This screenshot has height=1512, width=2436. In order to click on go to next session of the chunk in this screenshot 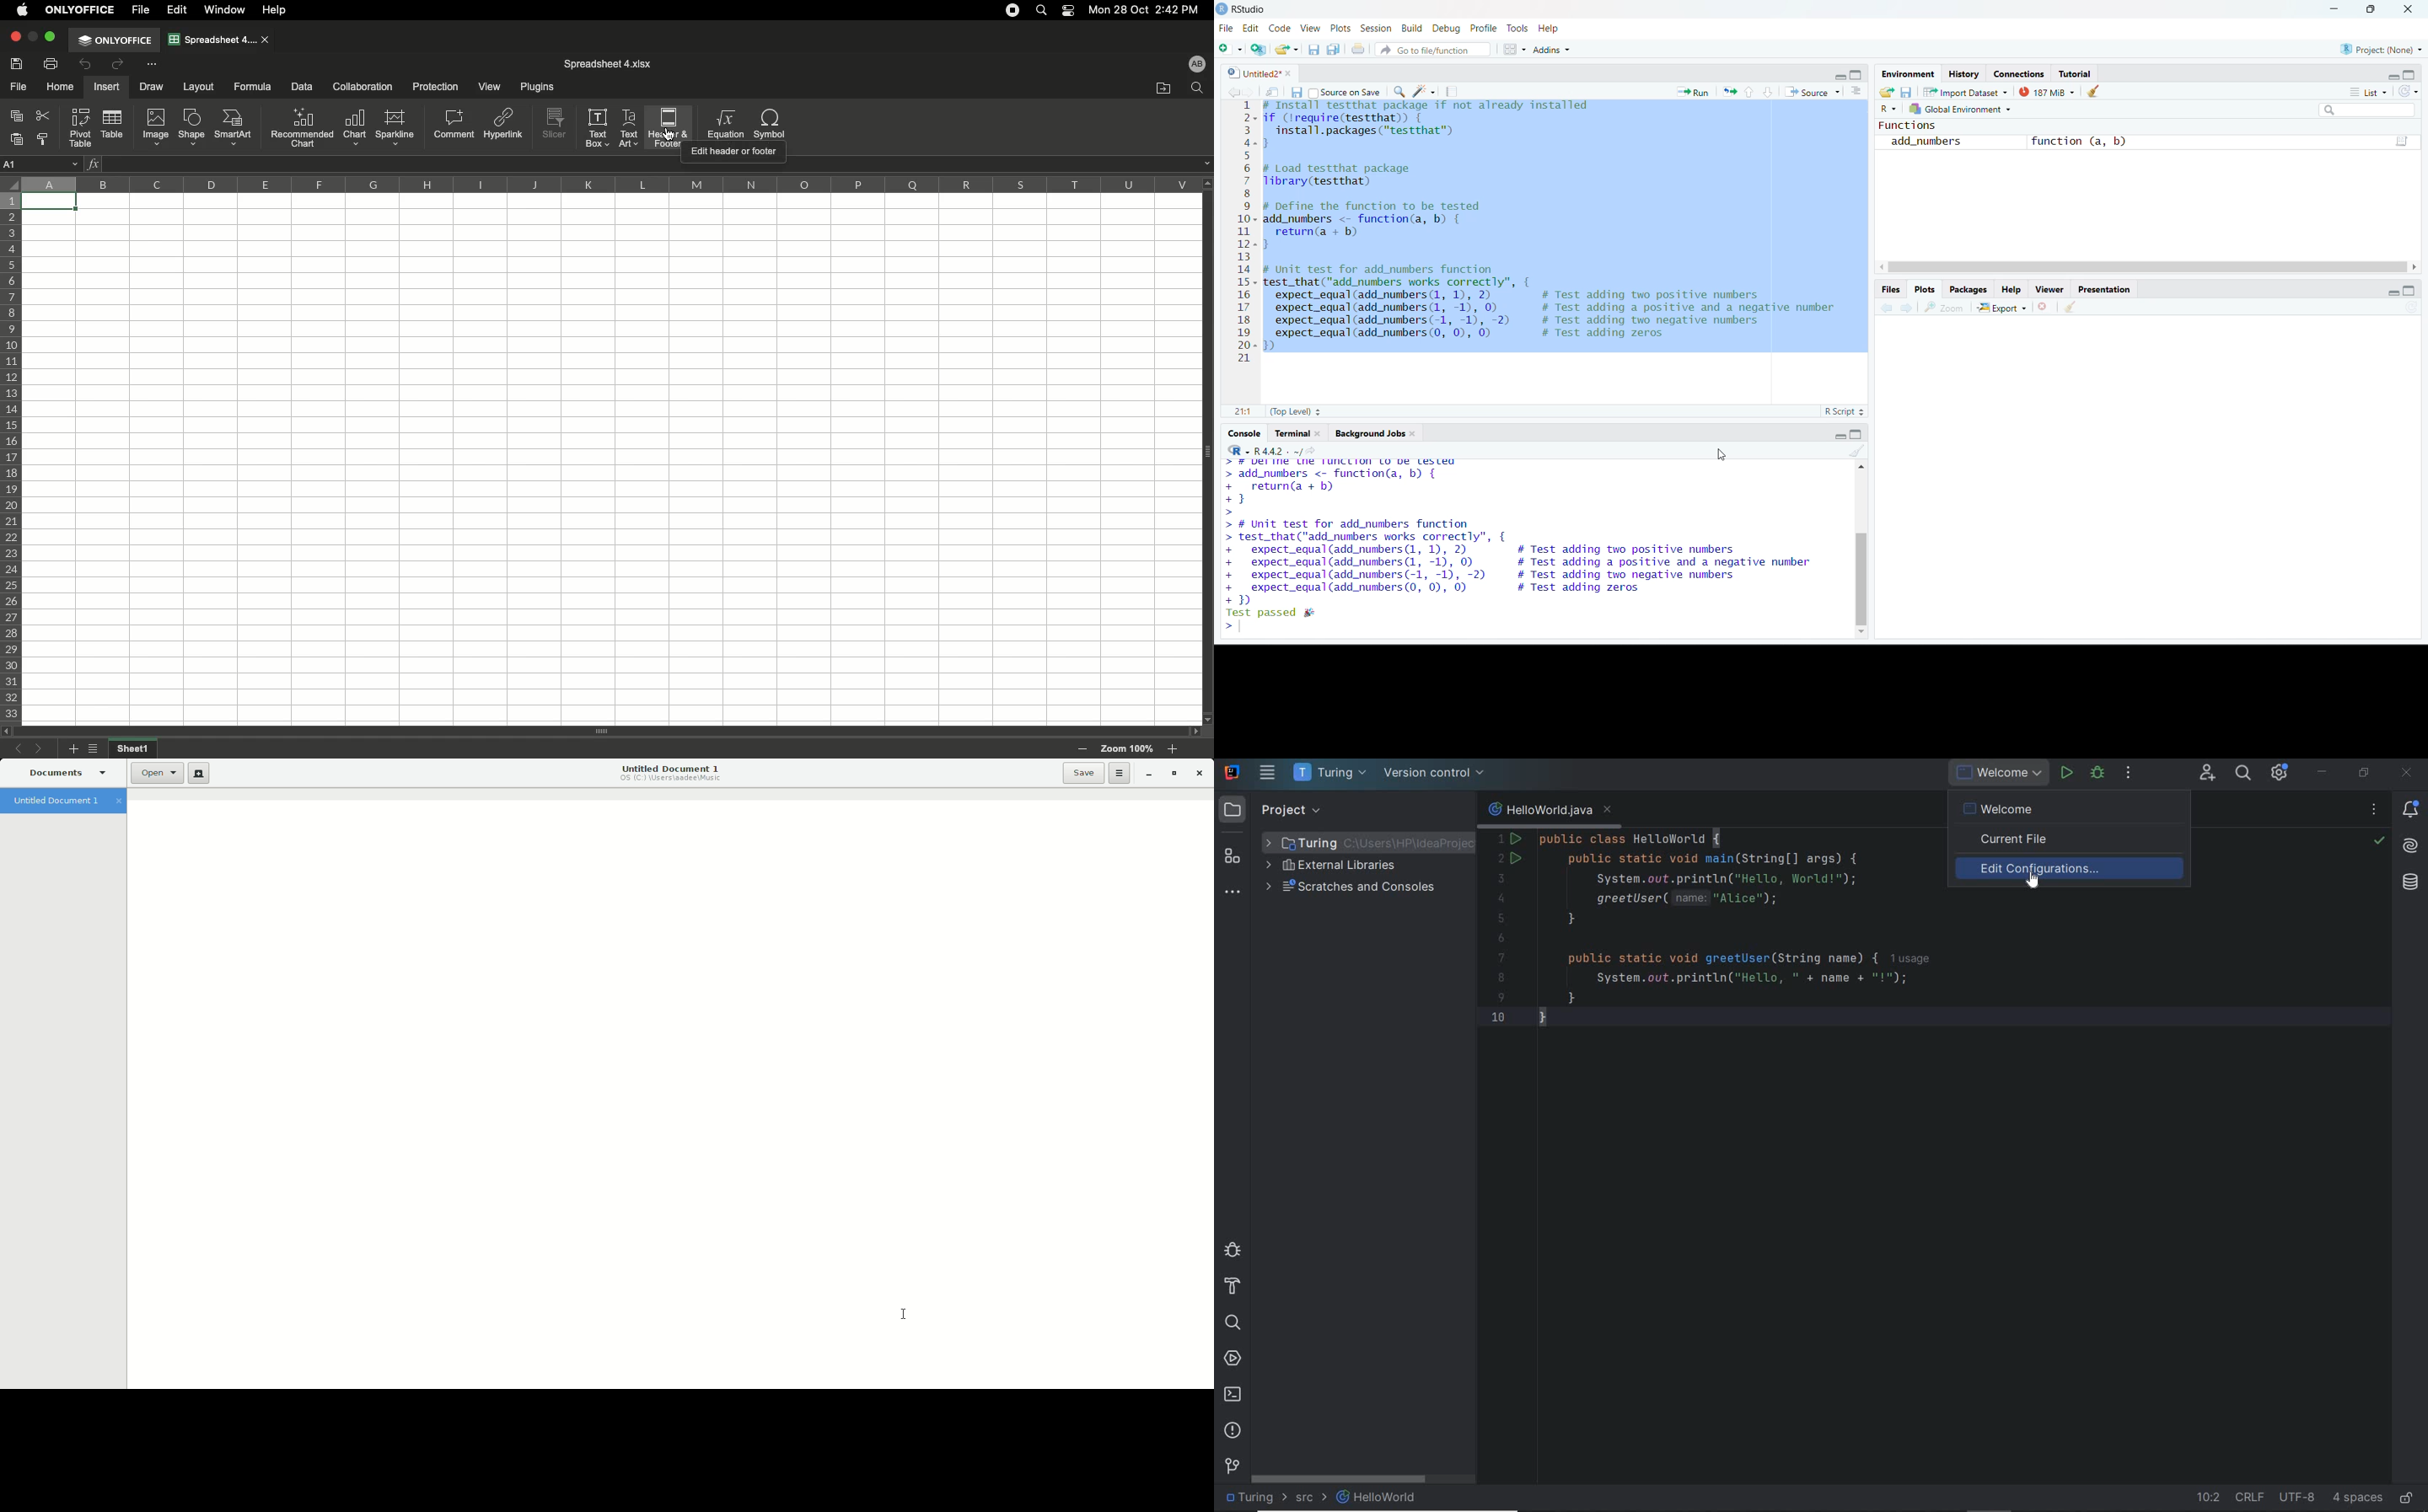, I will do `click(1769, 92)`.